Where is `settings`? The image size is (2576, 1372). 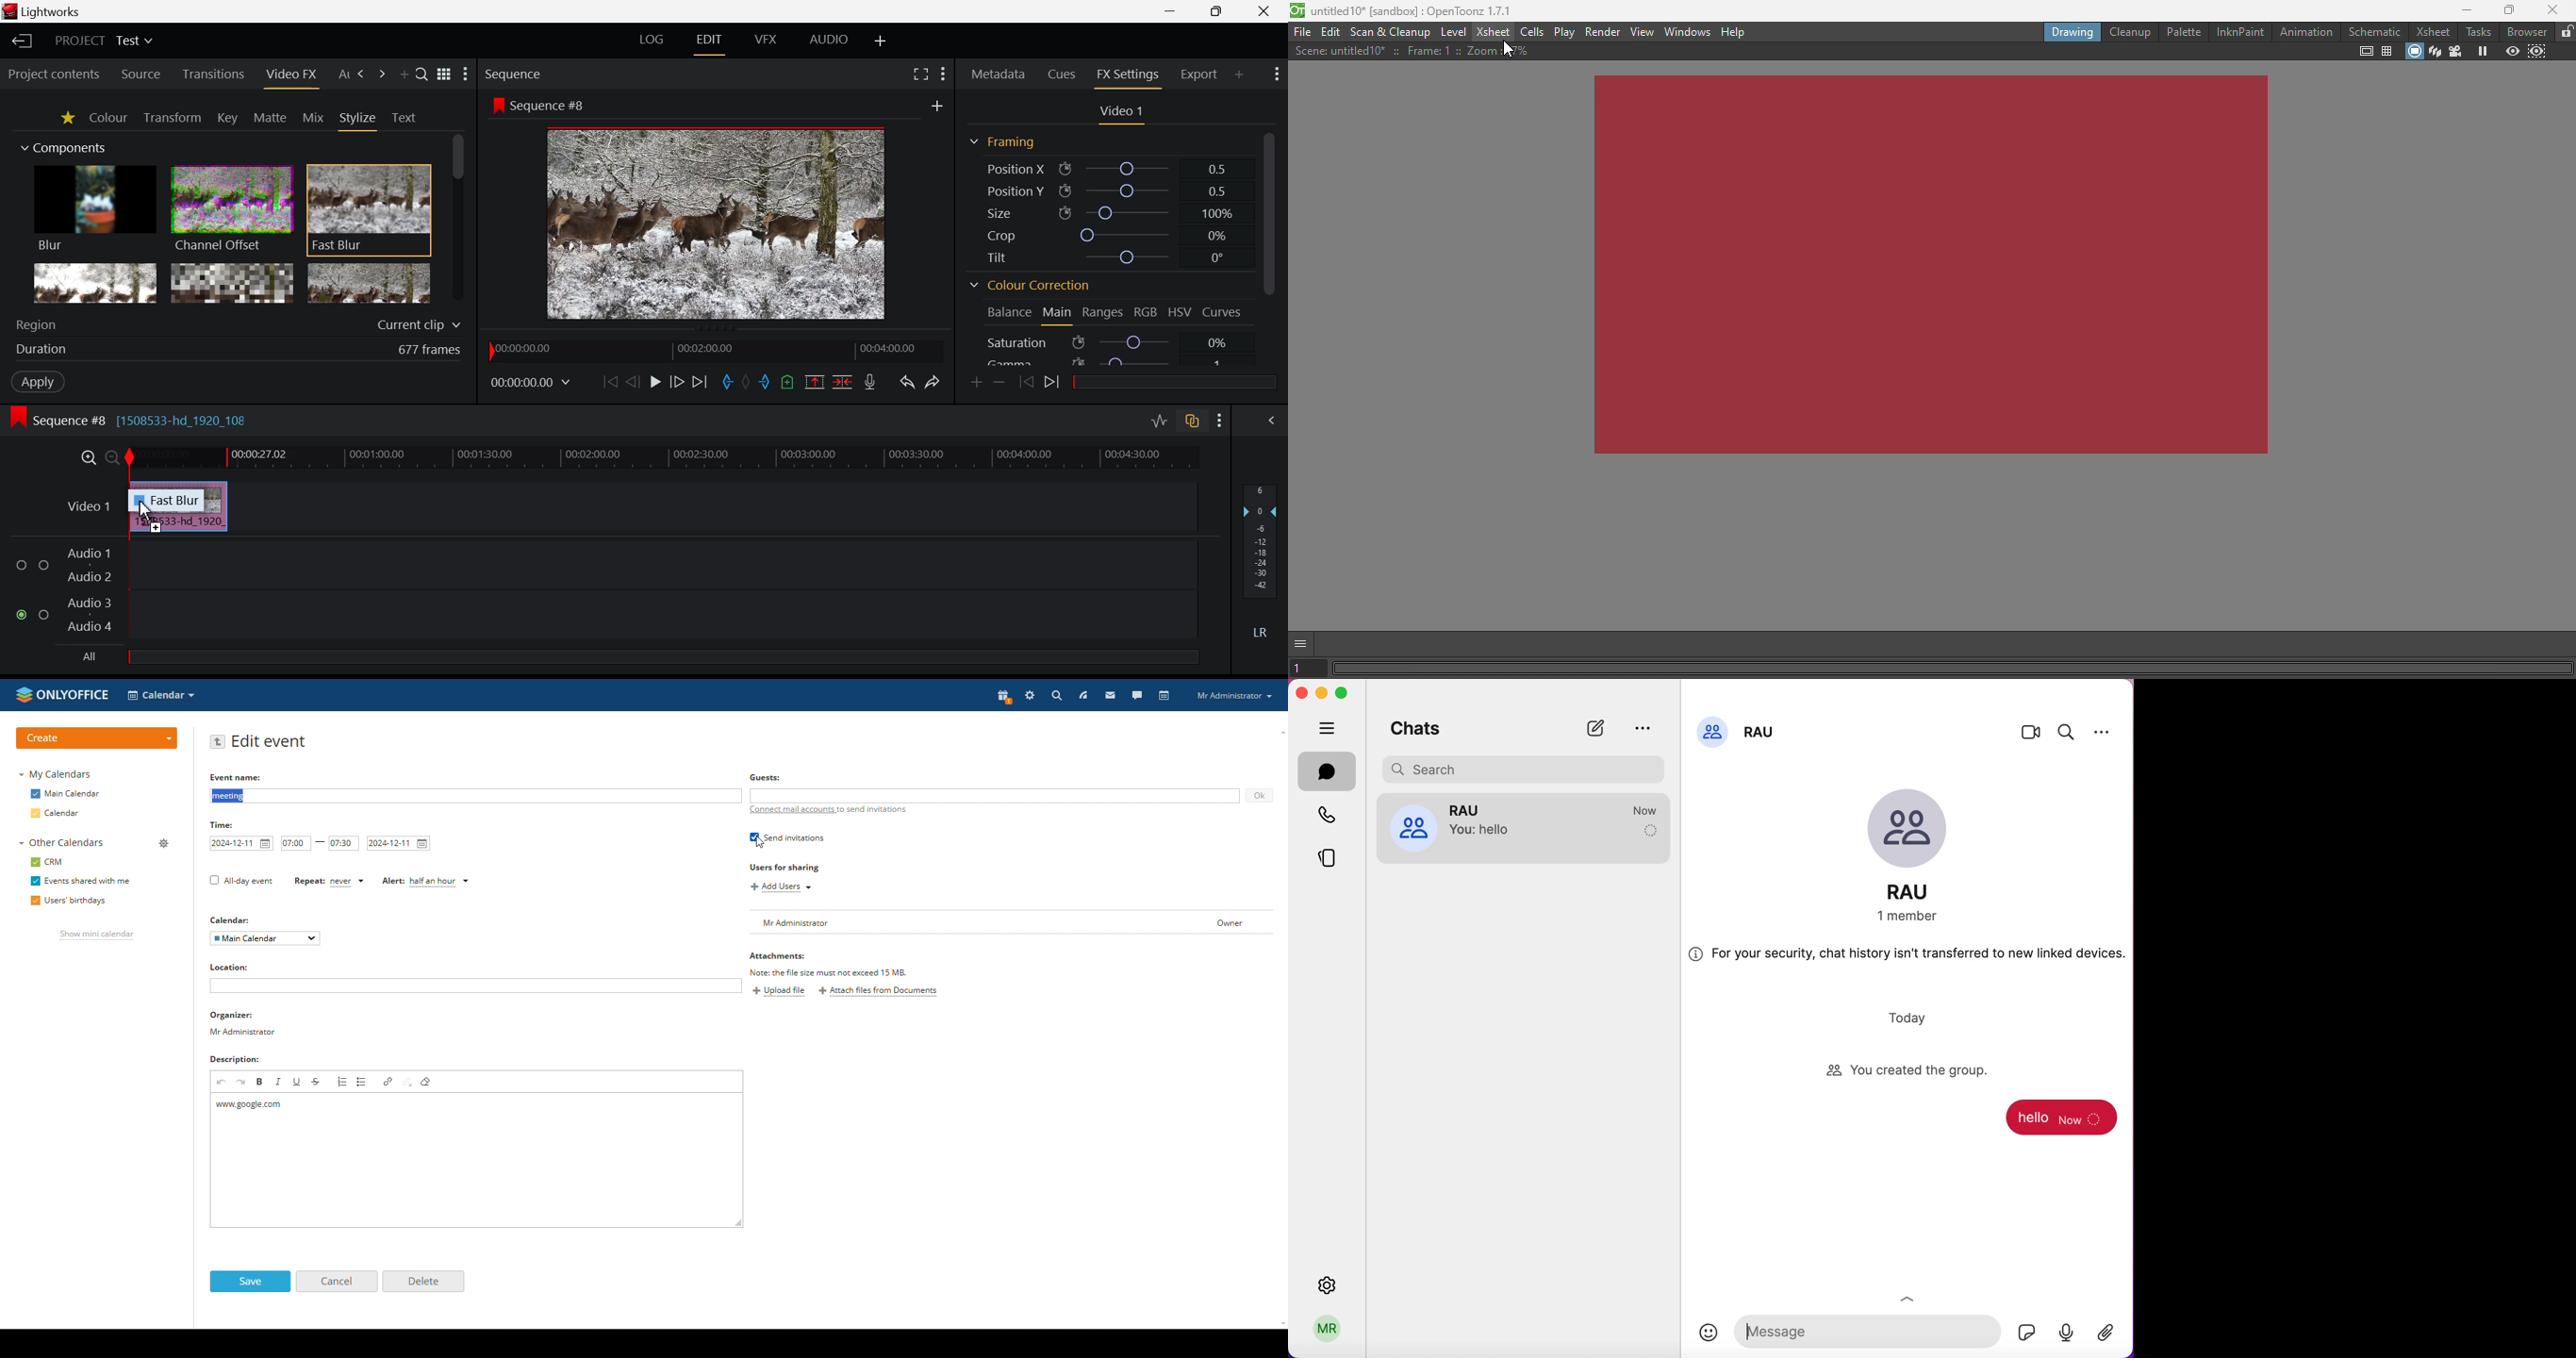
settings is located at coordinates (1030, 695).